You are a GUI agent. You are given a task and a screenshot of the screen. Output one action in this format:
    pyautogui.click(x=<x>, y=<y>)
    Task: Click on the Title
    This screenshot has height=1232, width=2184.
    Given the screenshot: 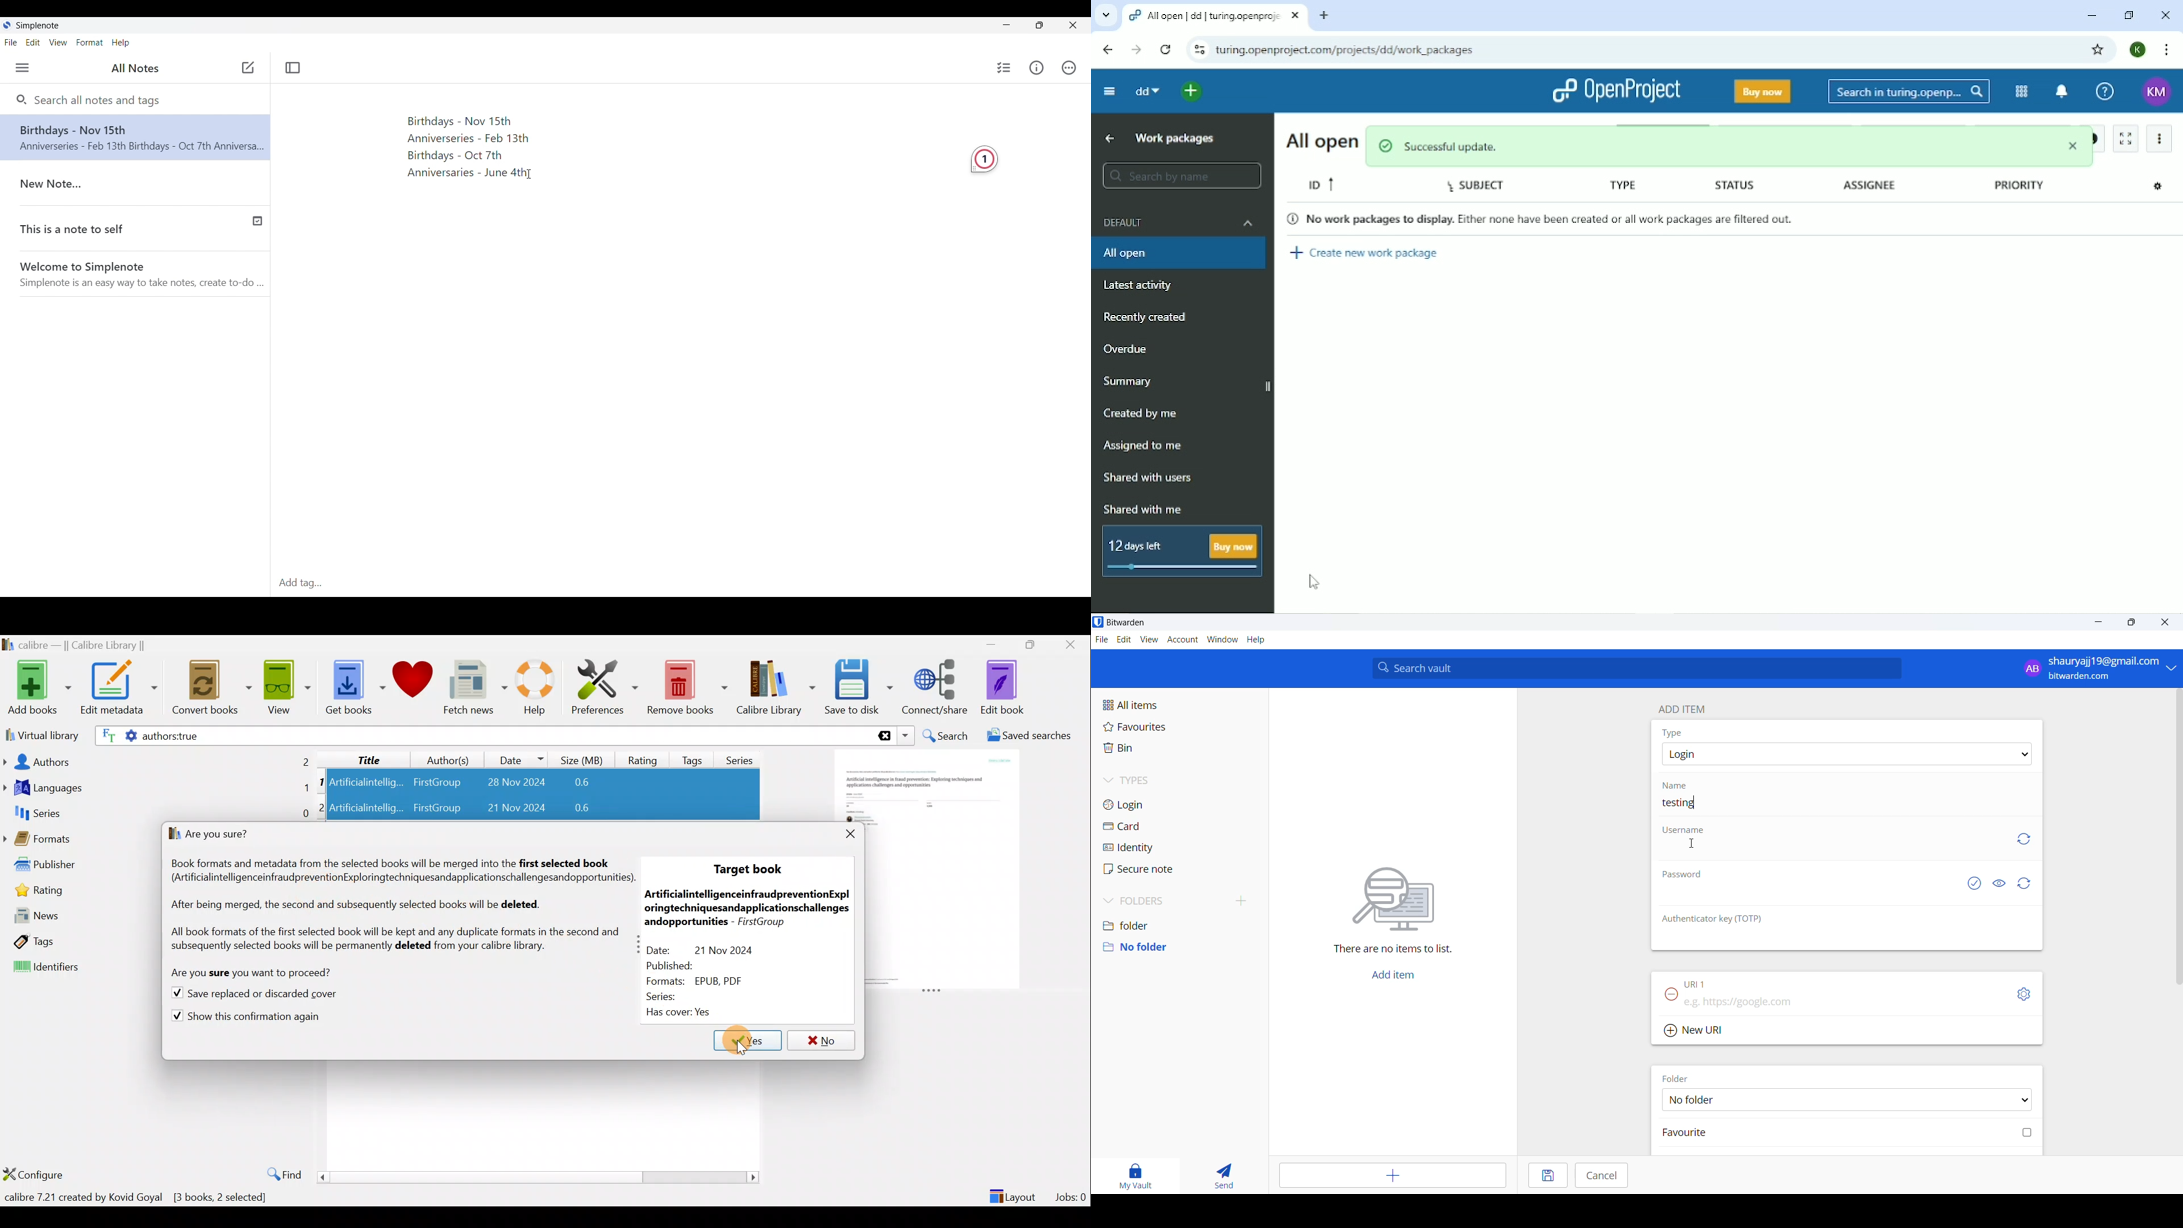 What is the action you would take?
    pyautogui.click(x=360, y=758)
    